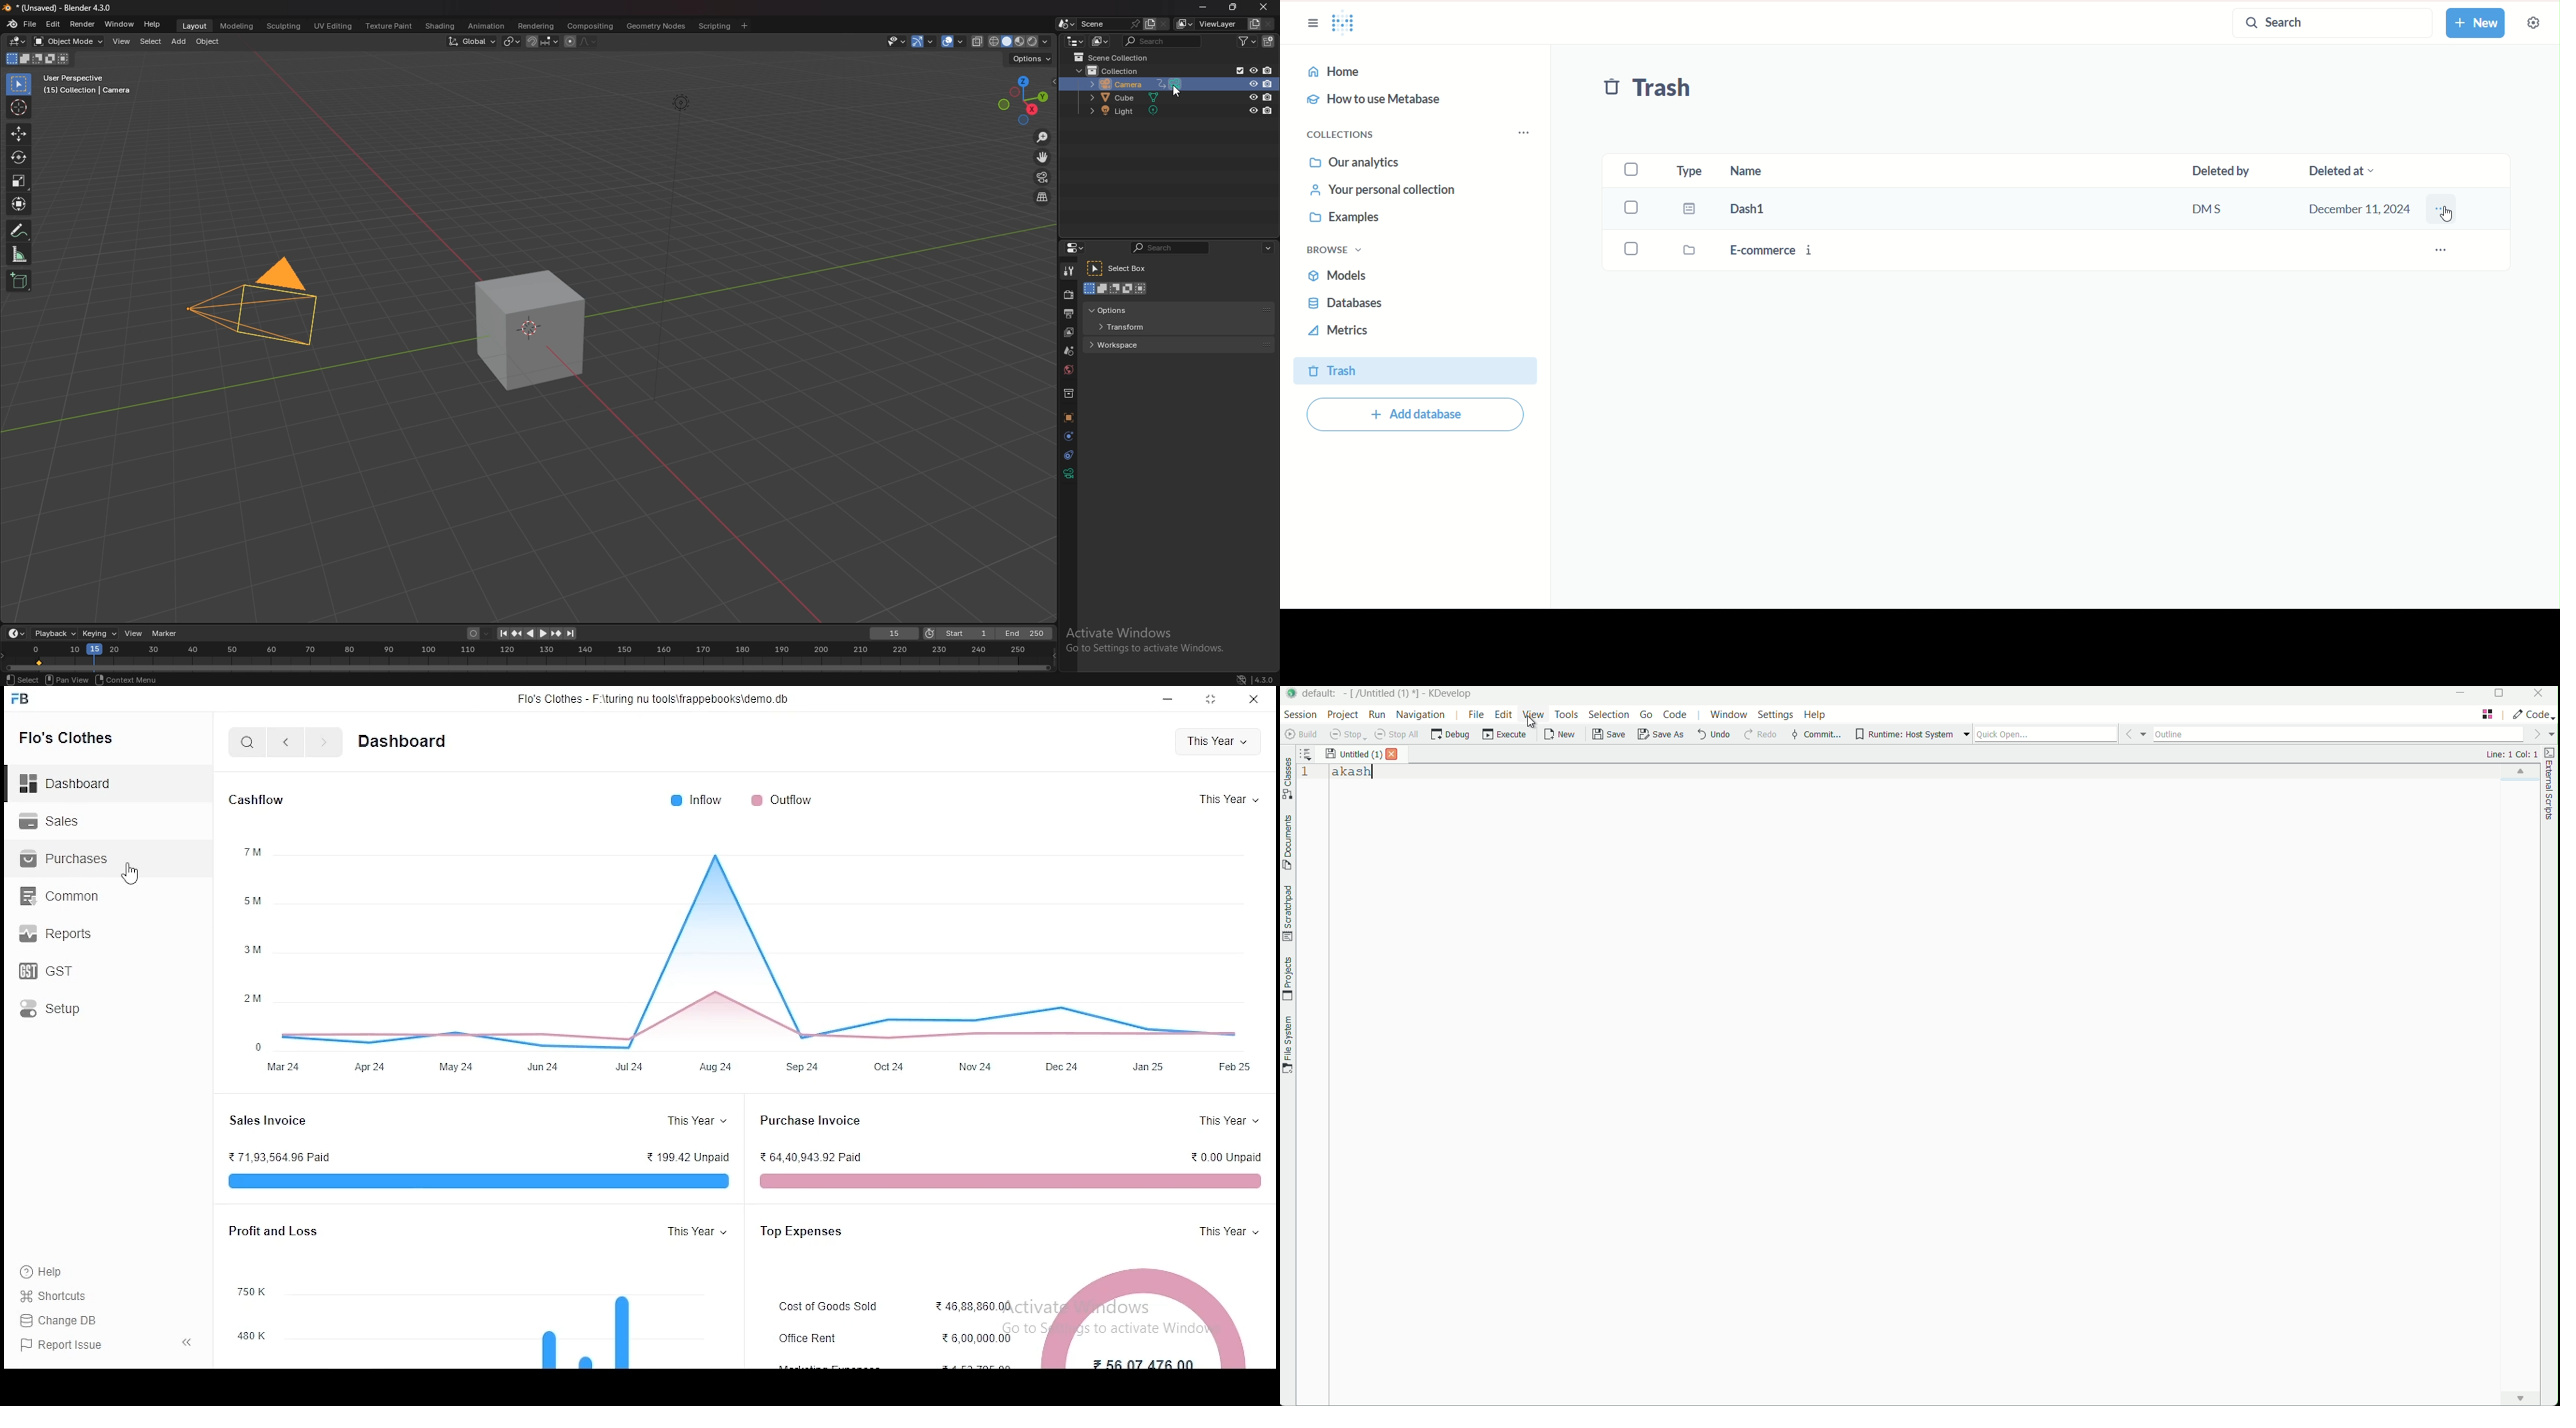  What do you see at coordinates (1124, 310) in the screenshot?
I see `options` at bounding box center [1124, 310].